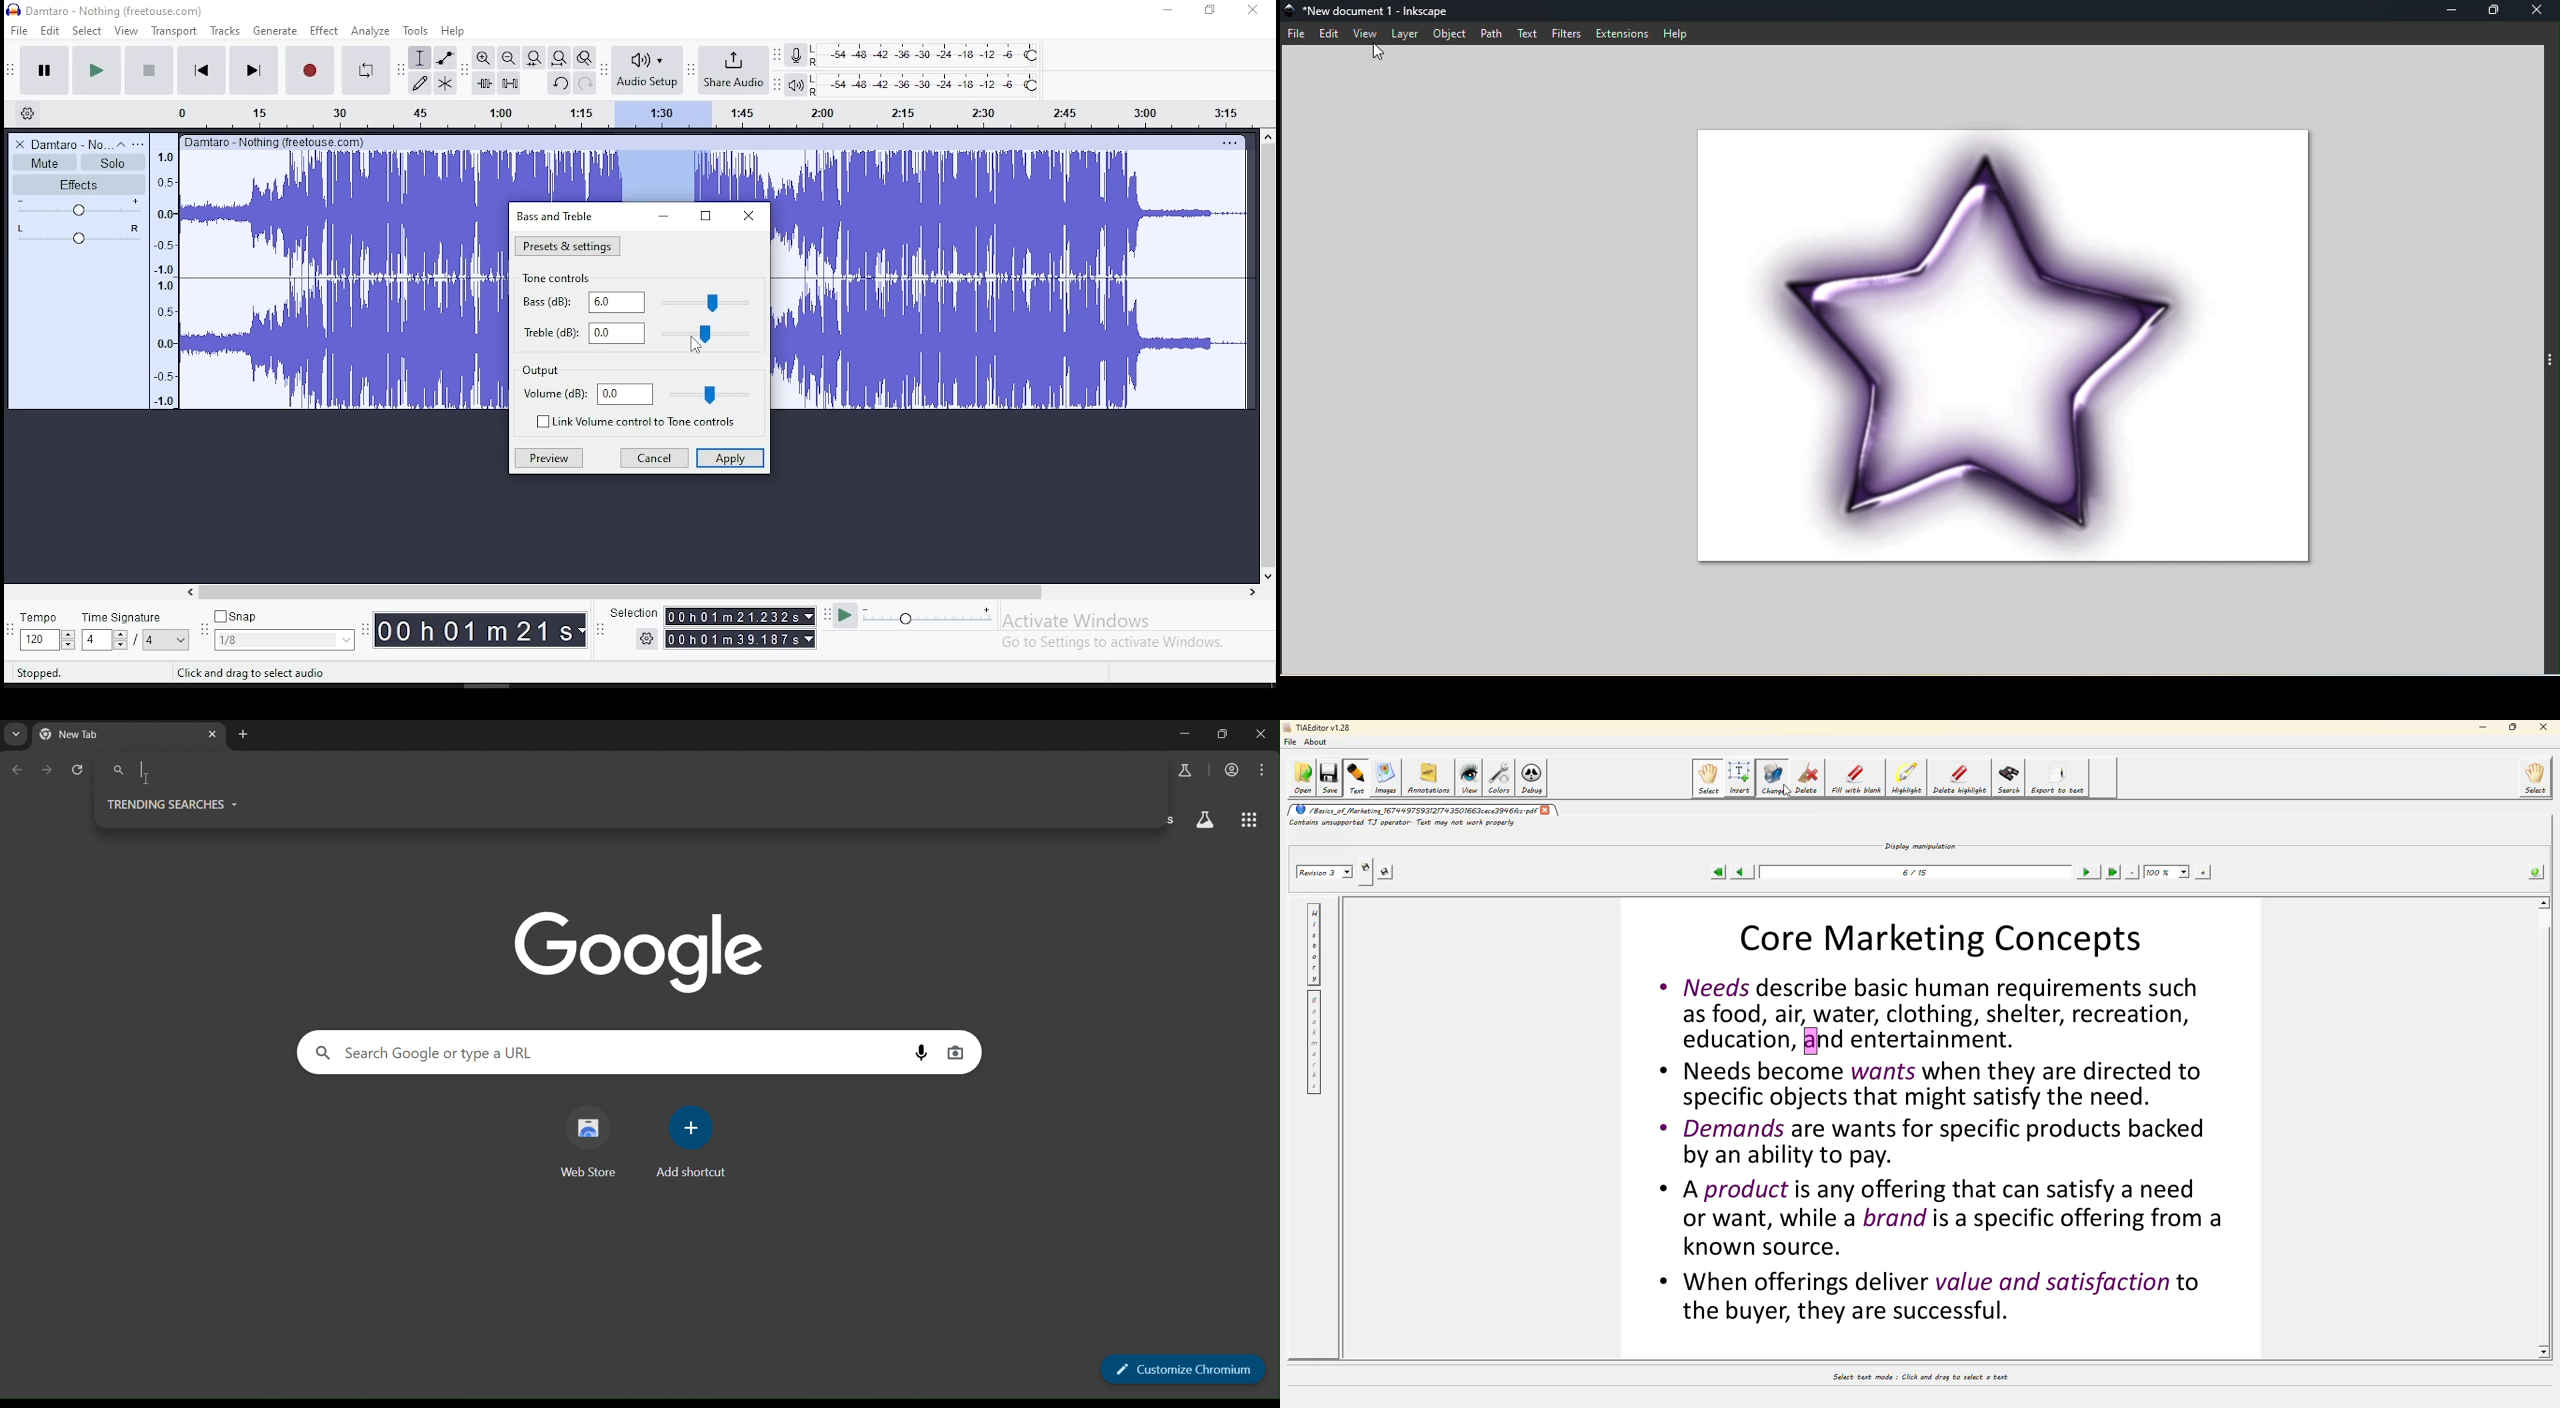  Describe the element at coordinates (711, 393) in the screenshot. I see `control` at that location.